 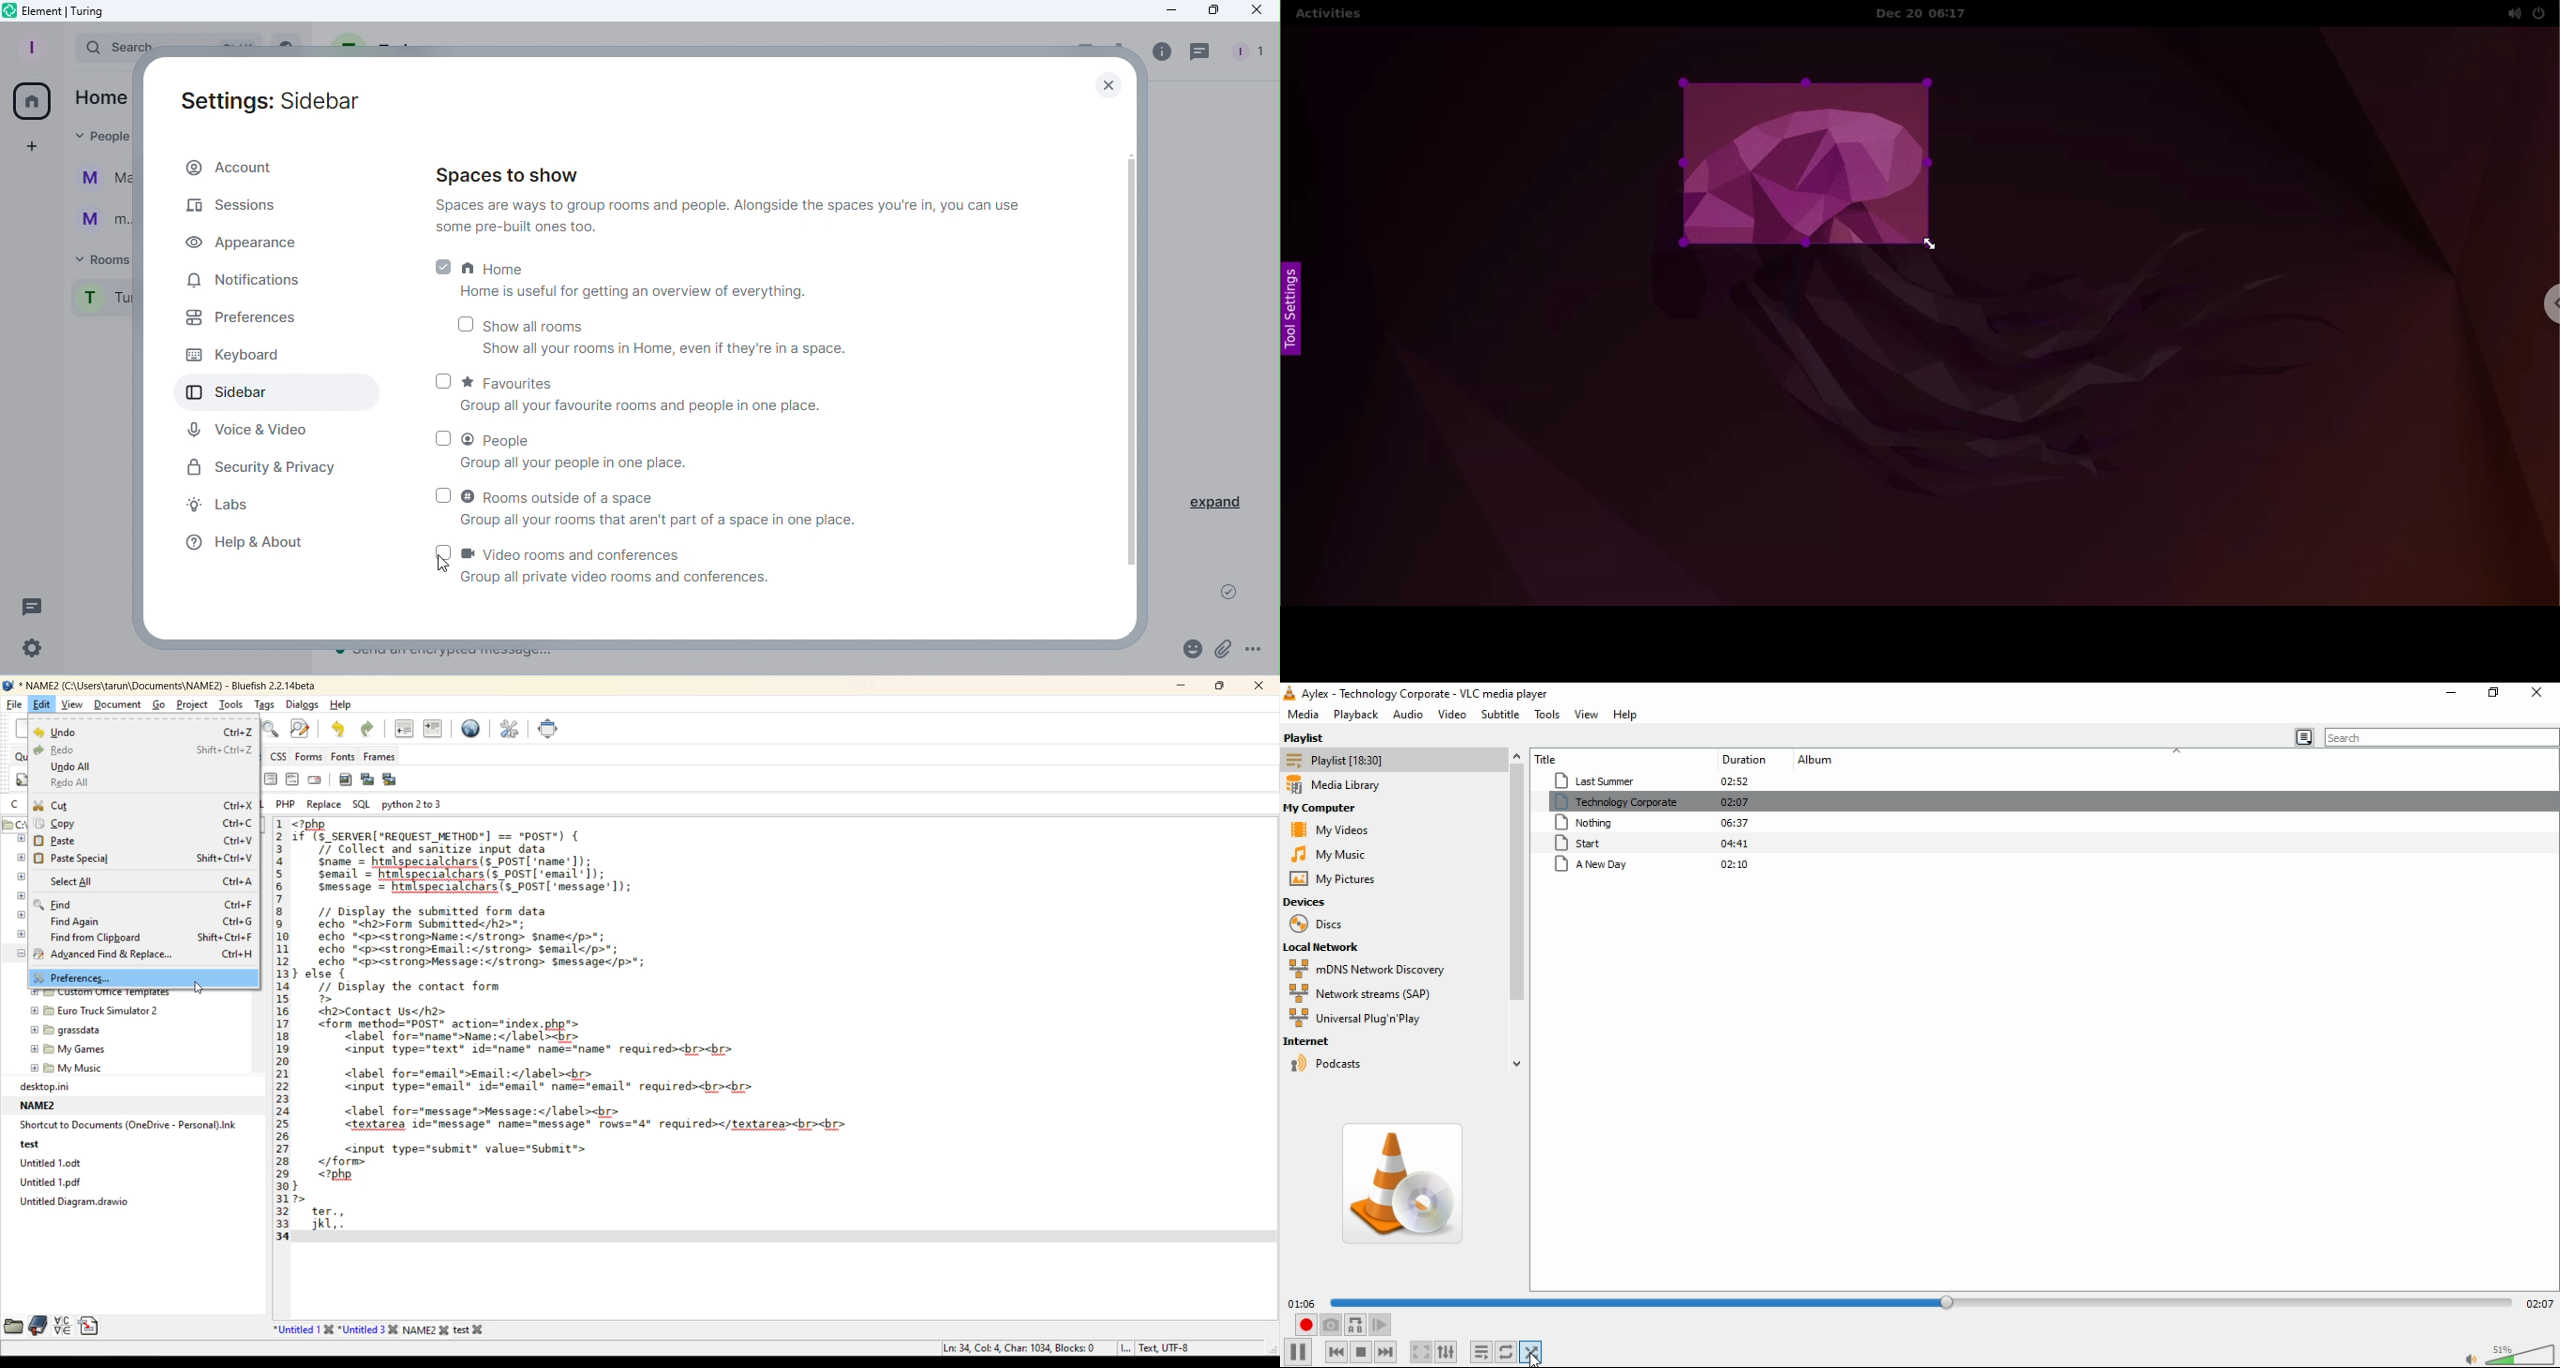 I want to click on Appearance, so click(x=239, y=243).